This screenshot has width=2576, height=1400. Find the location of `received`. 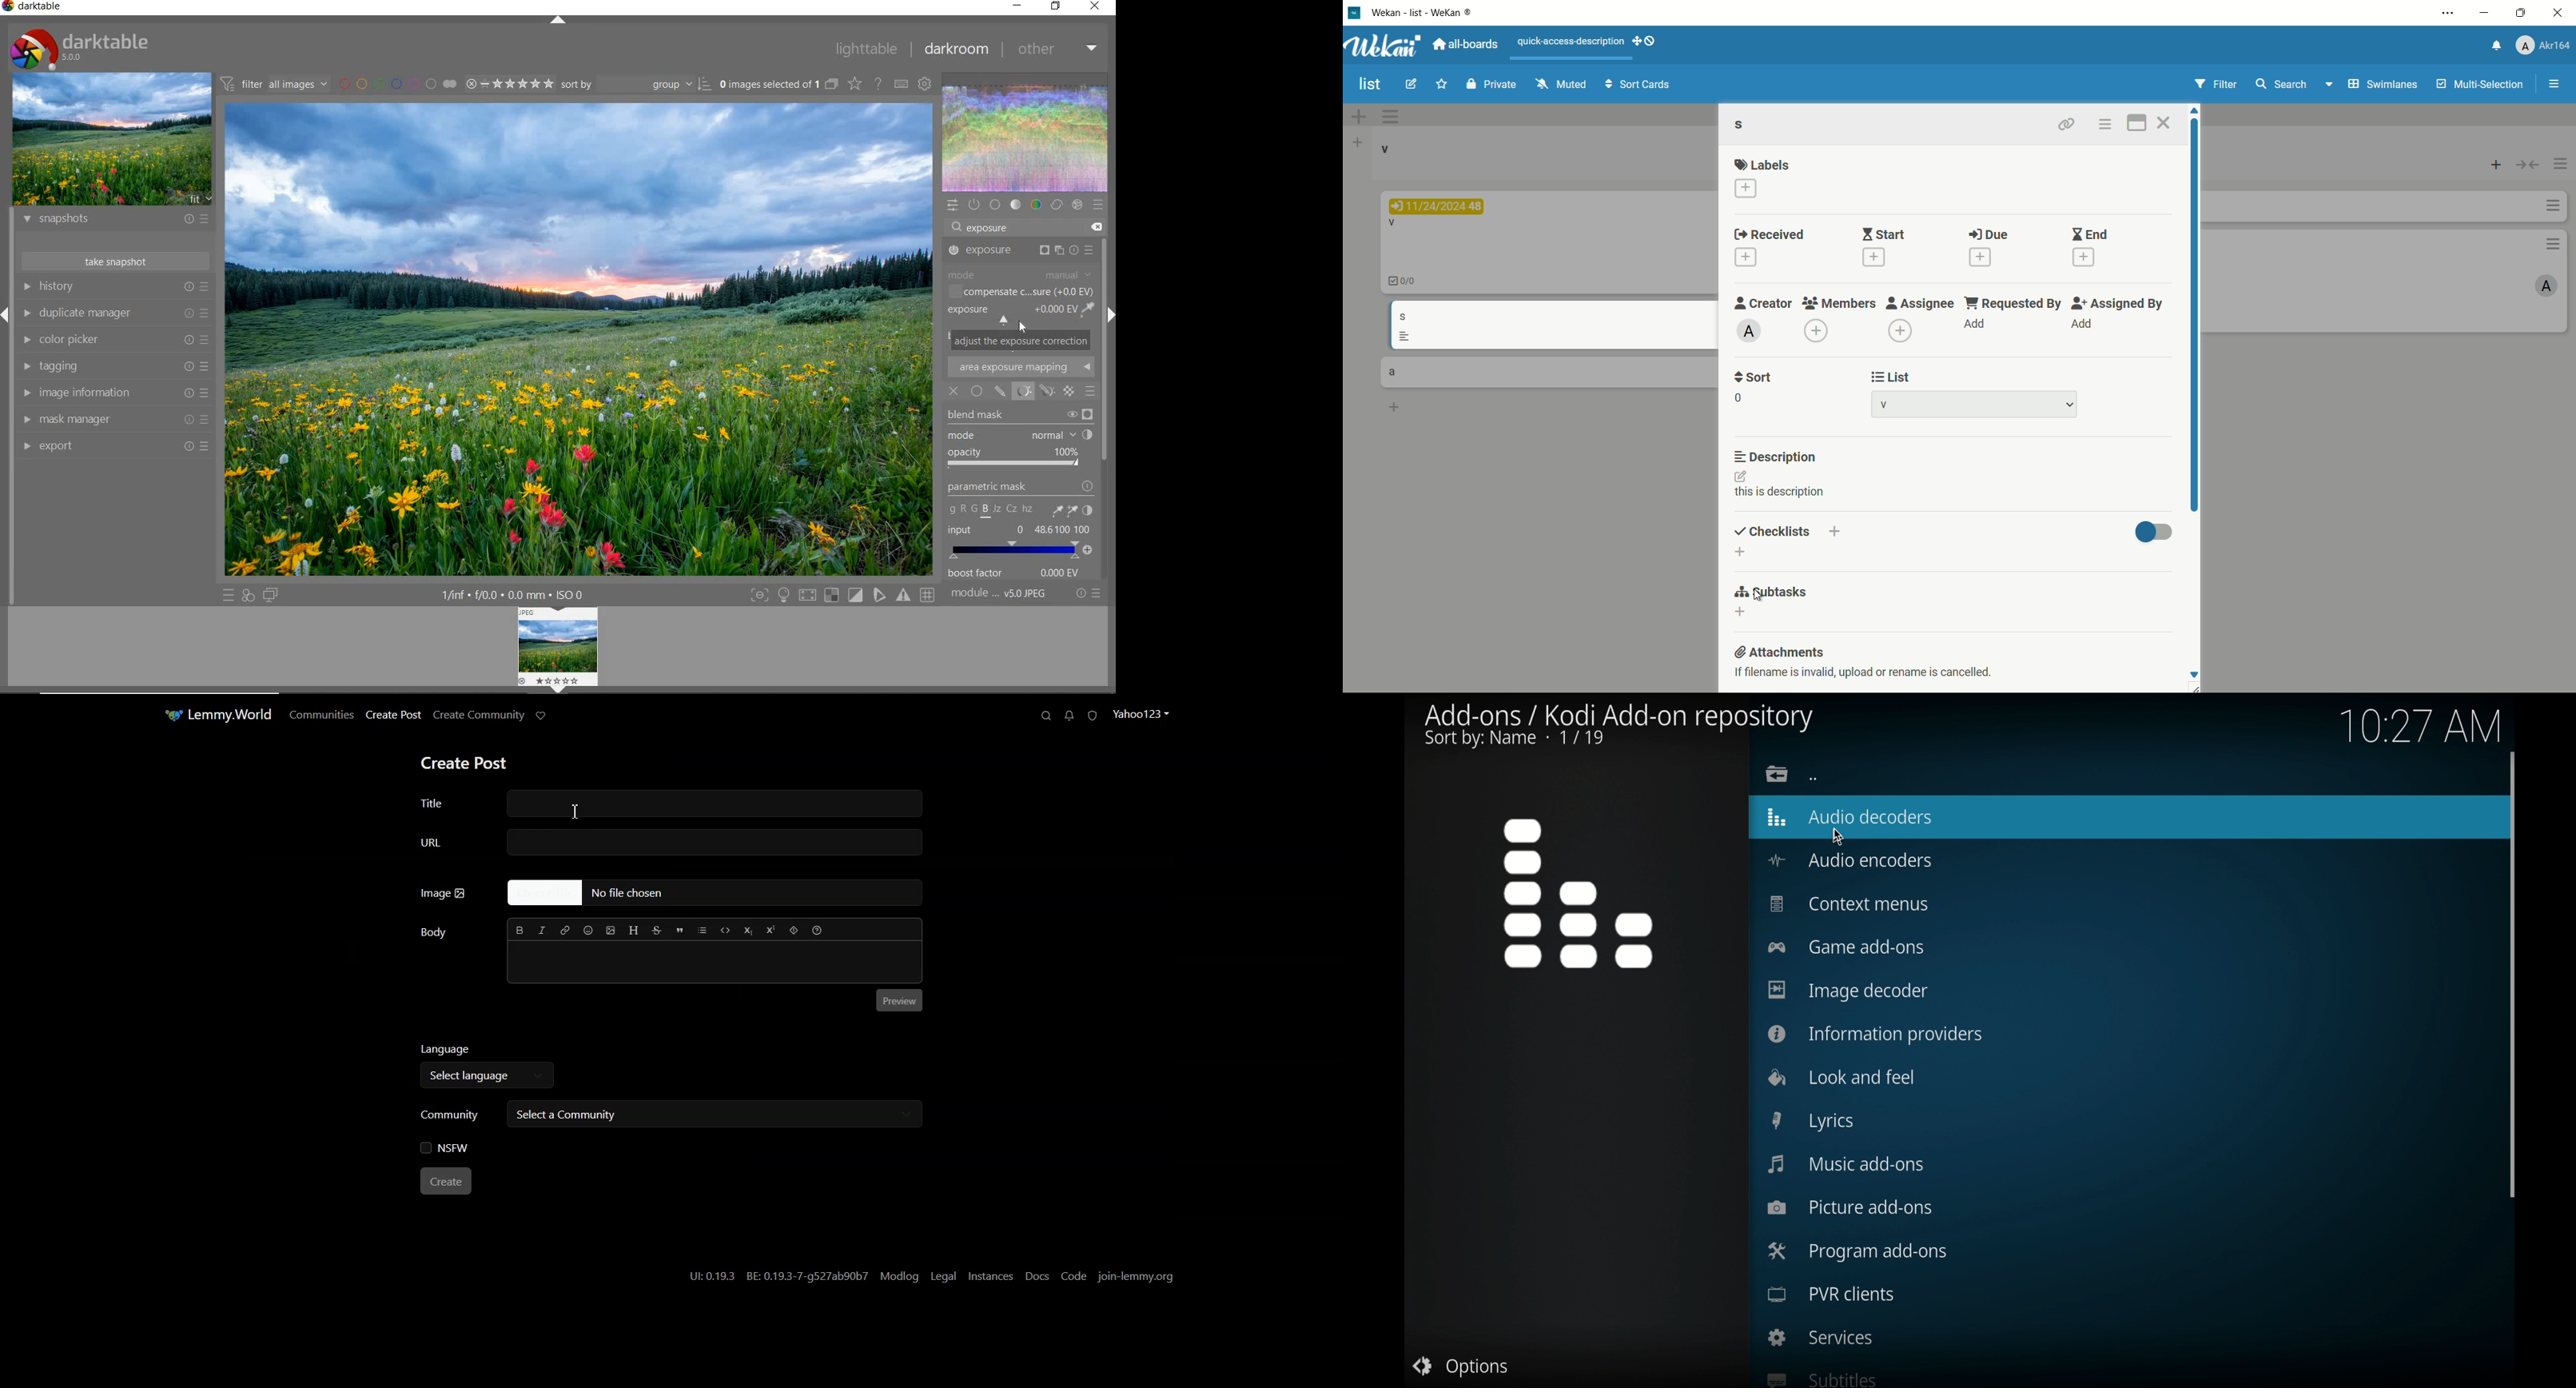

received is located at coordinates (1770, 233).